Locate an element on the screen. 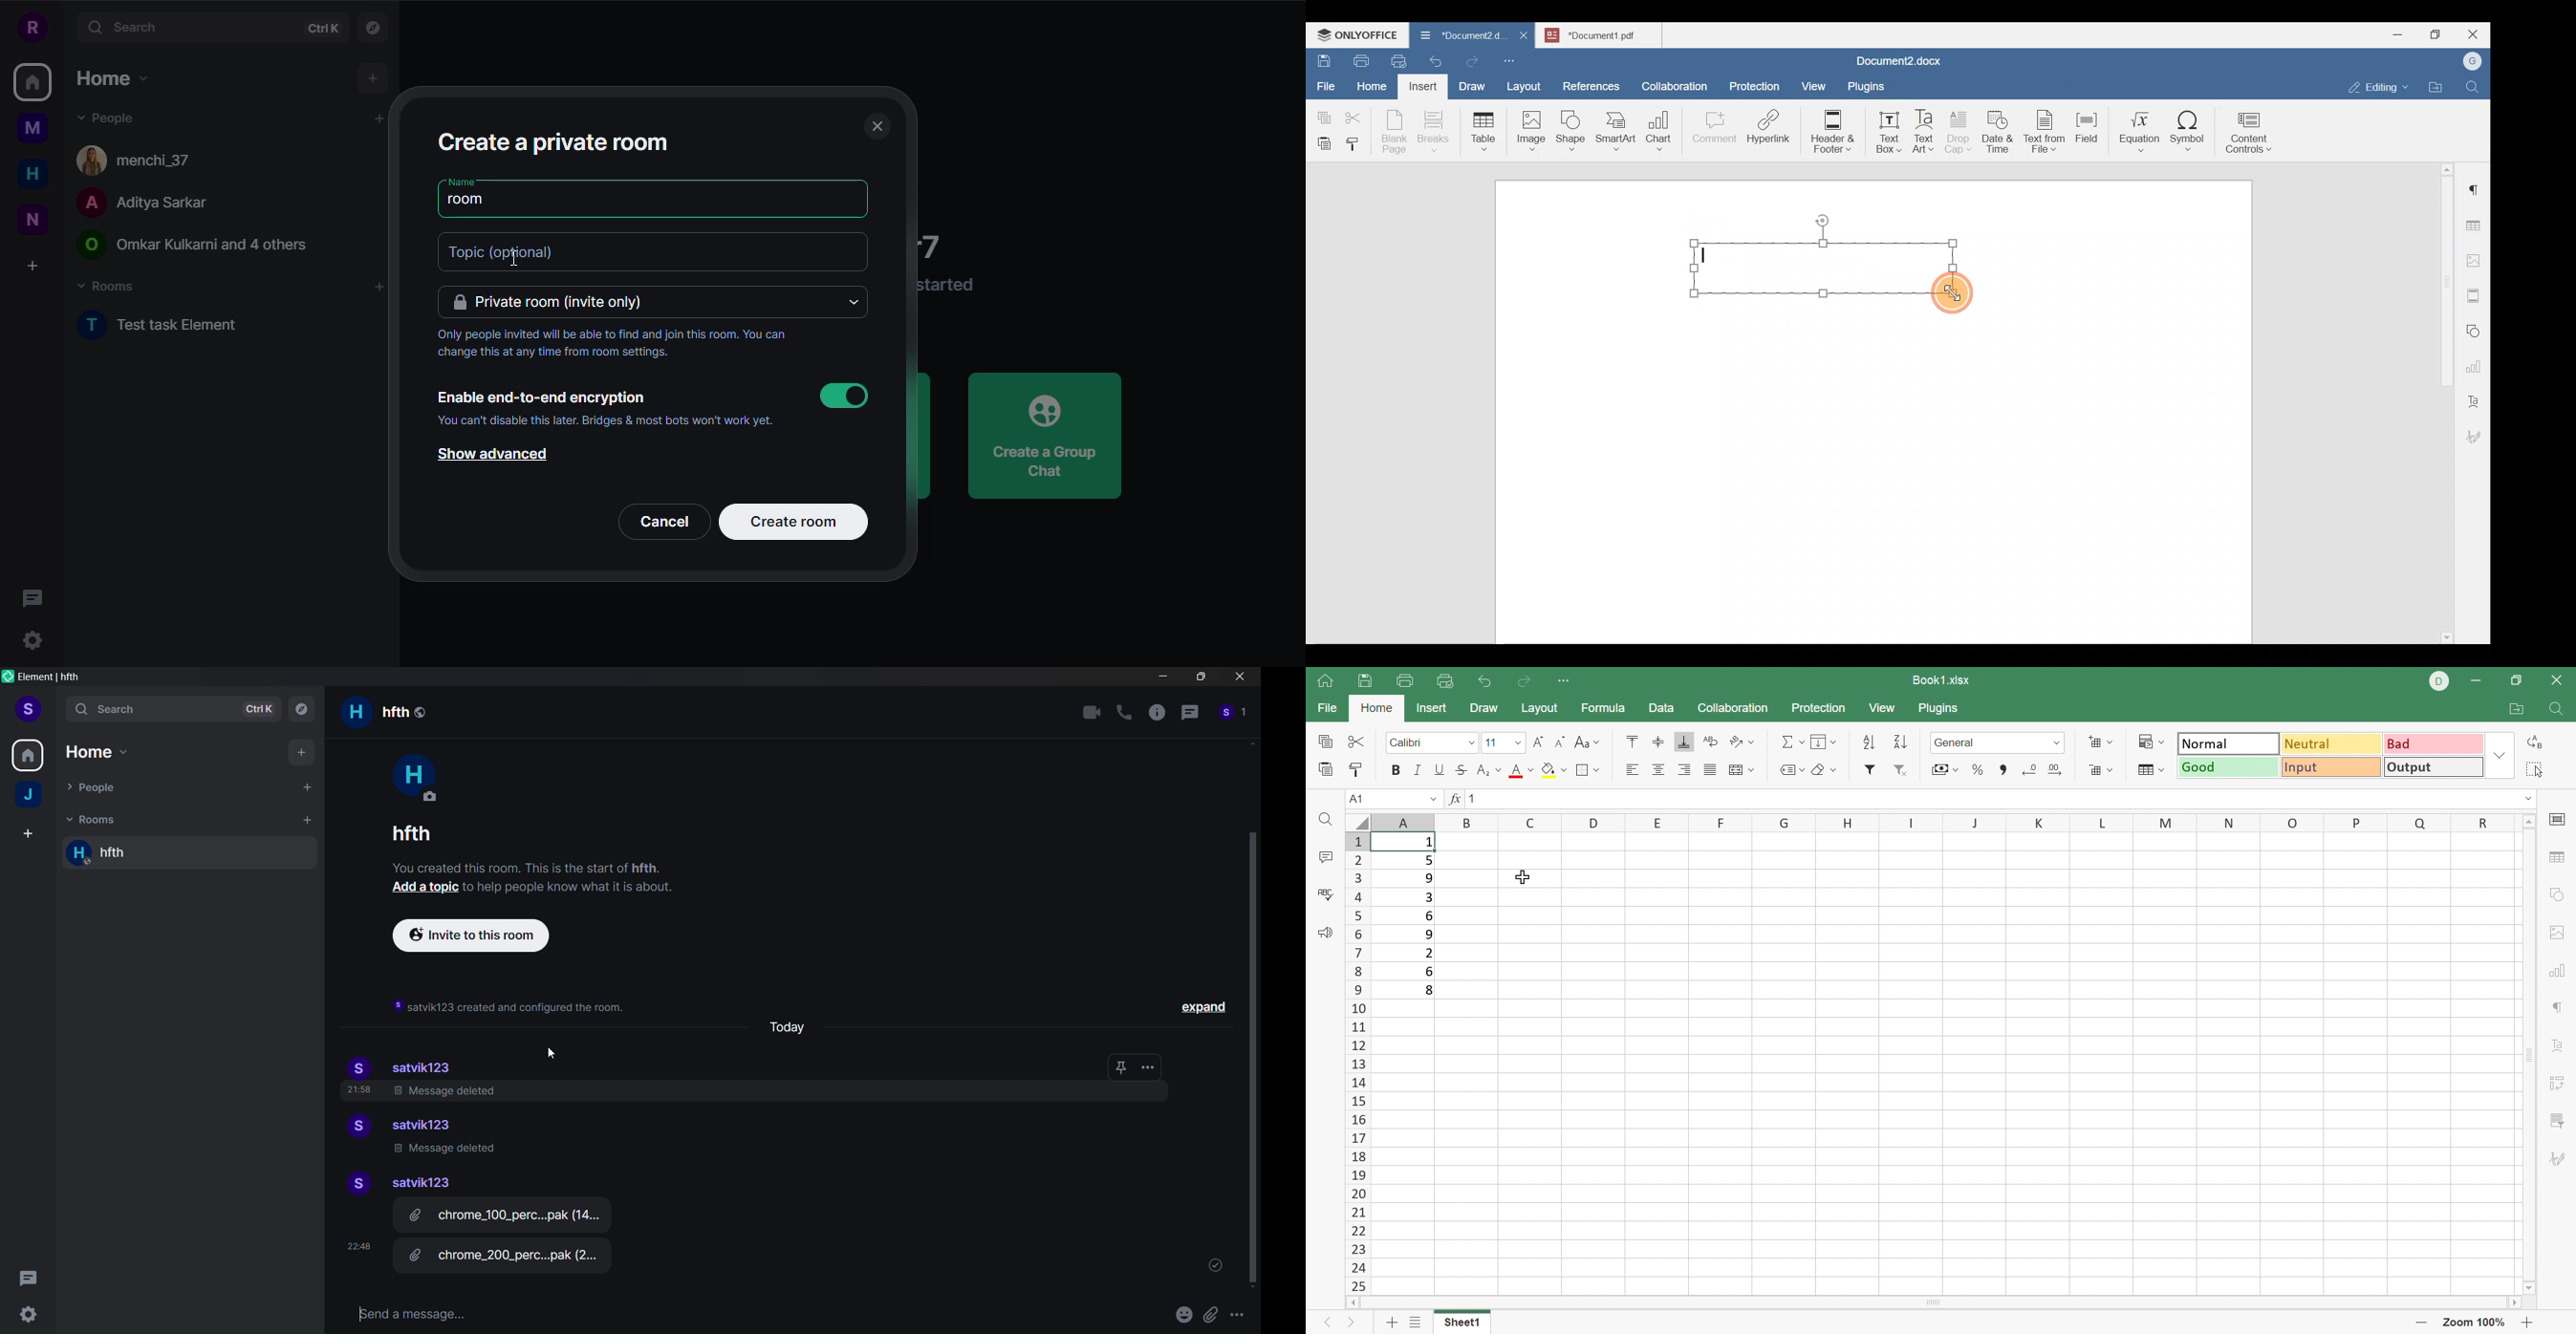 The width and height of the screenshot is (2576, 1344). Image is located at coordinates (1535, 127).